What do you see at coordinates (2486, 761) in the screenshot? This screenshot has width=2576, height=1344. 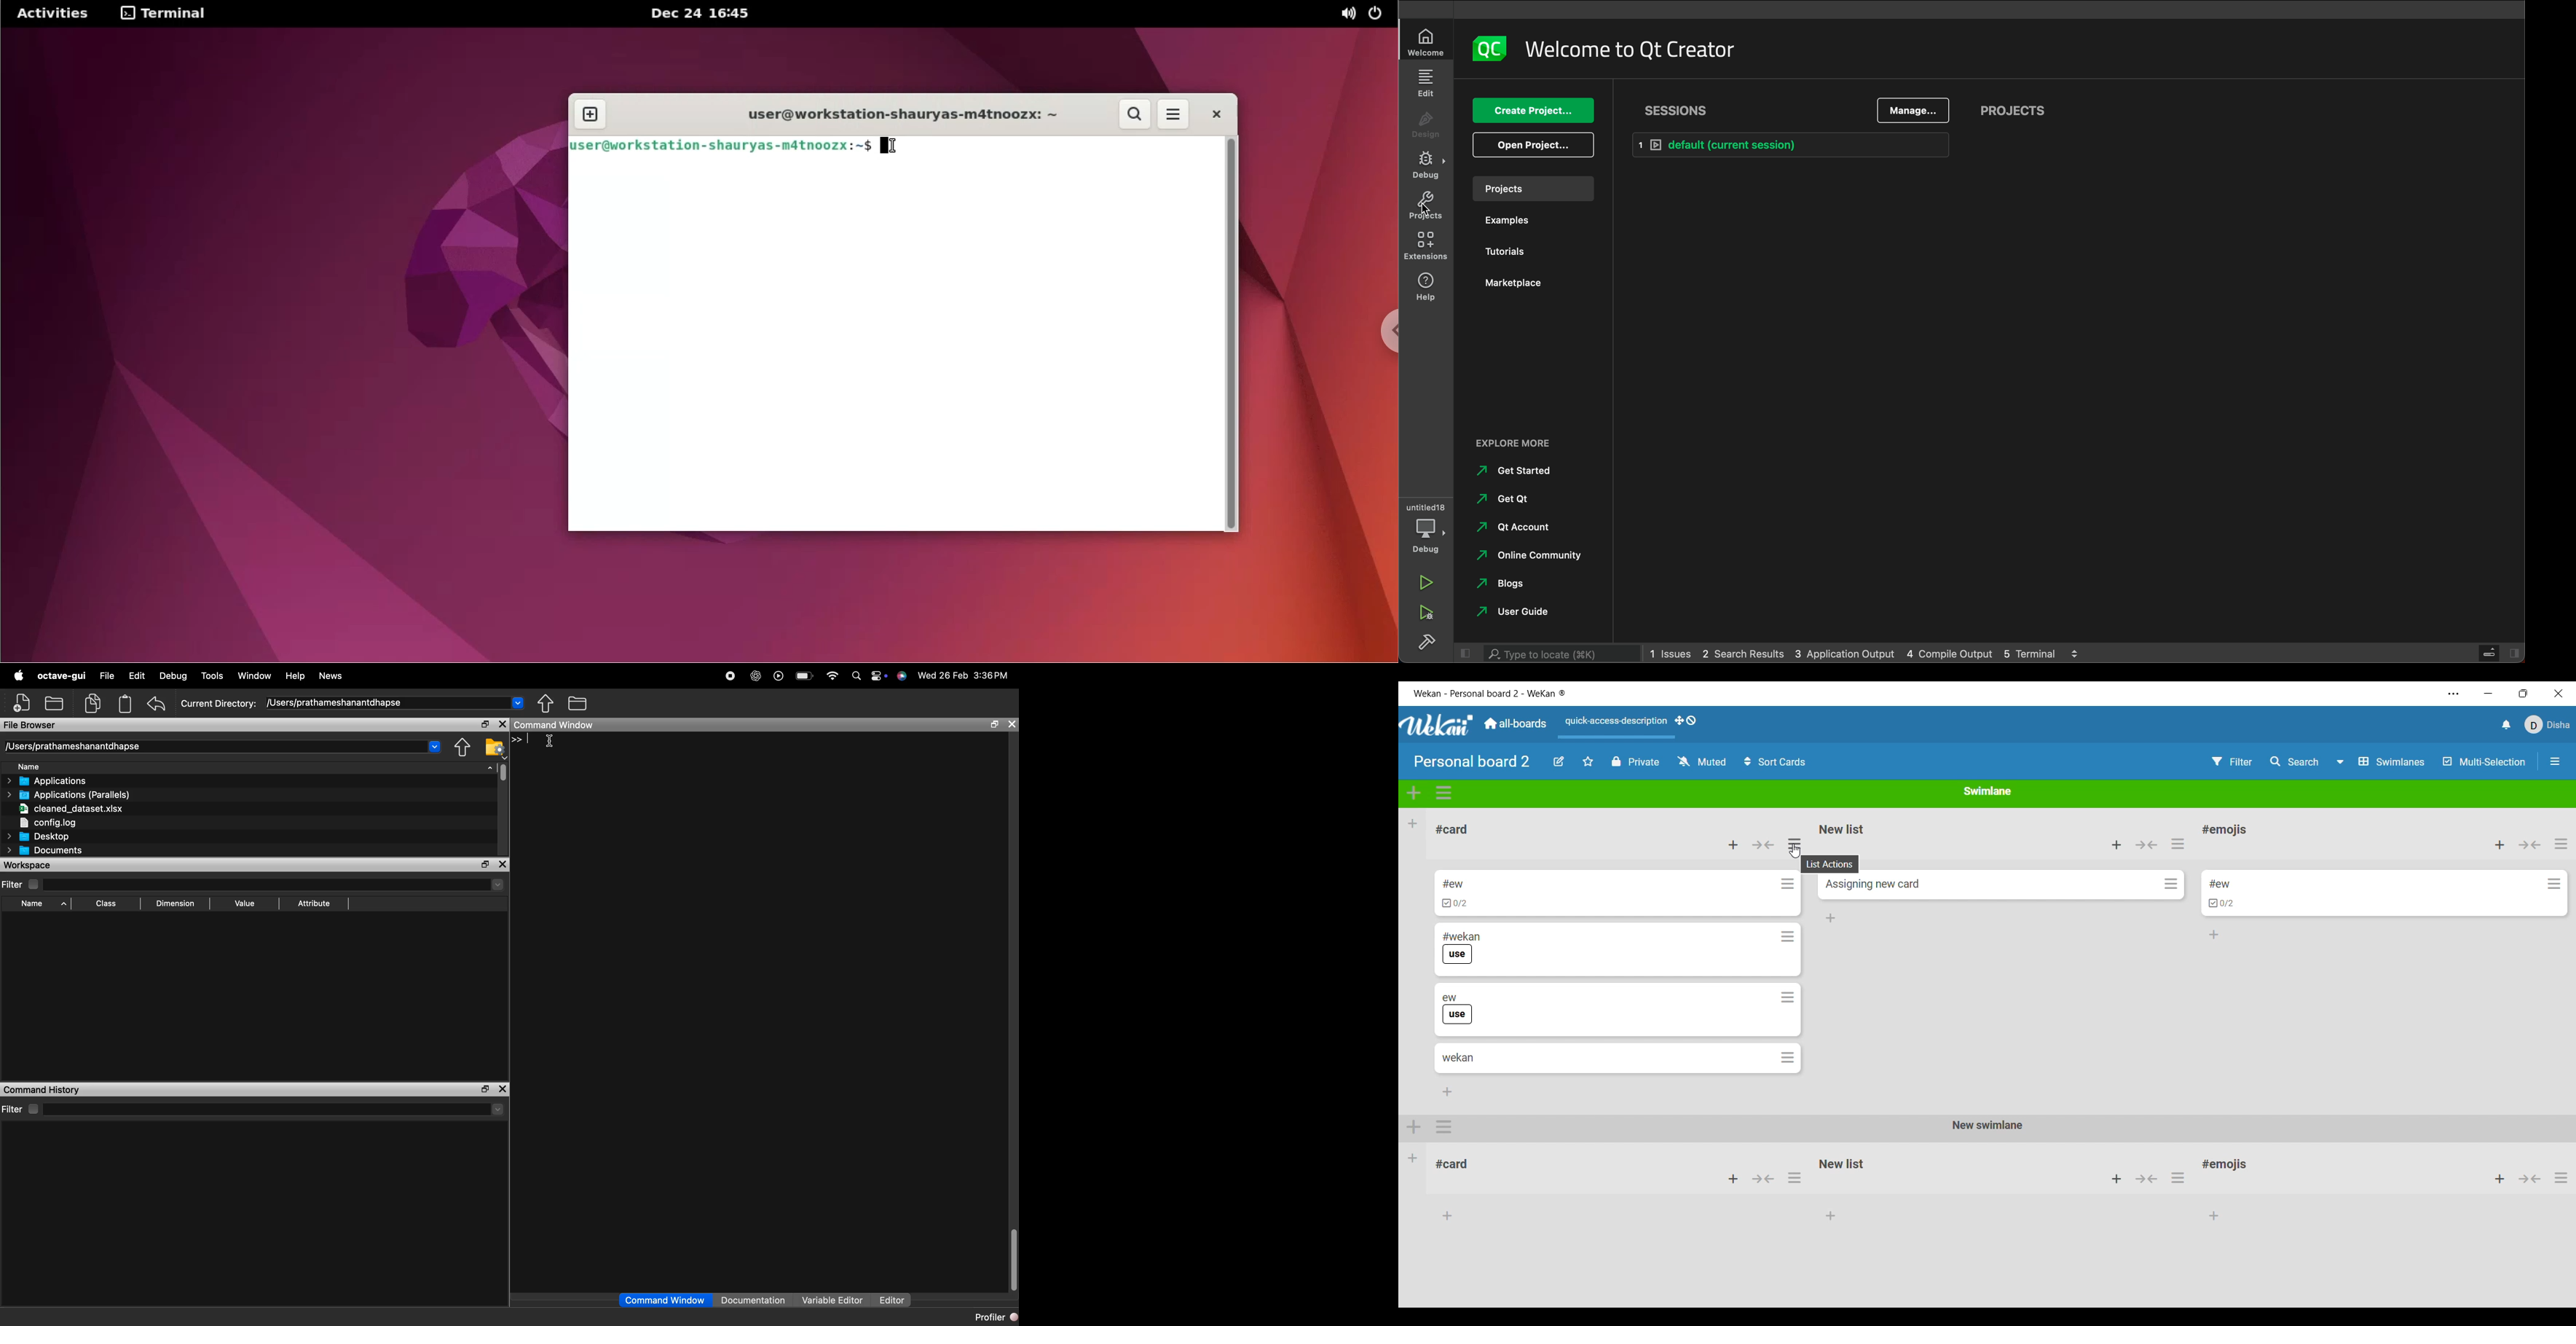 I see `Multi-selection` at bounding box center [2486, 761].